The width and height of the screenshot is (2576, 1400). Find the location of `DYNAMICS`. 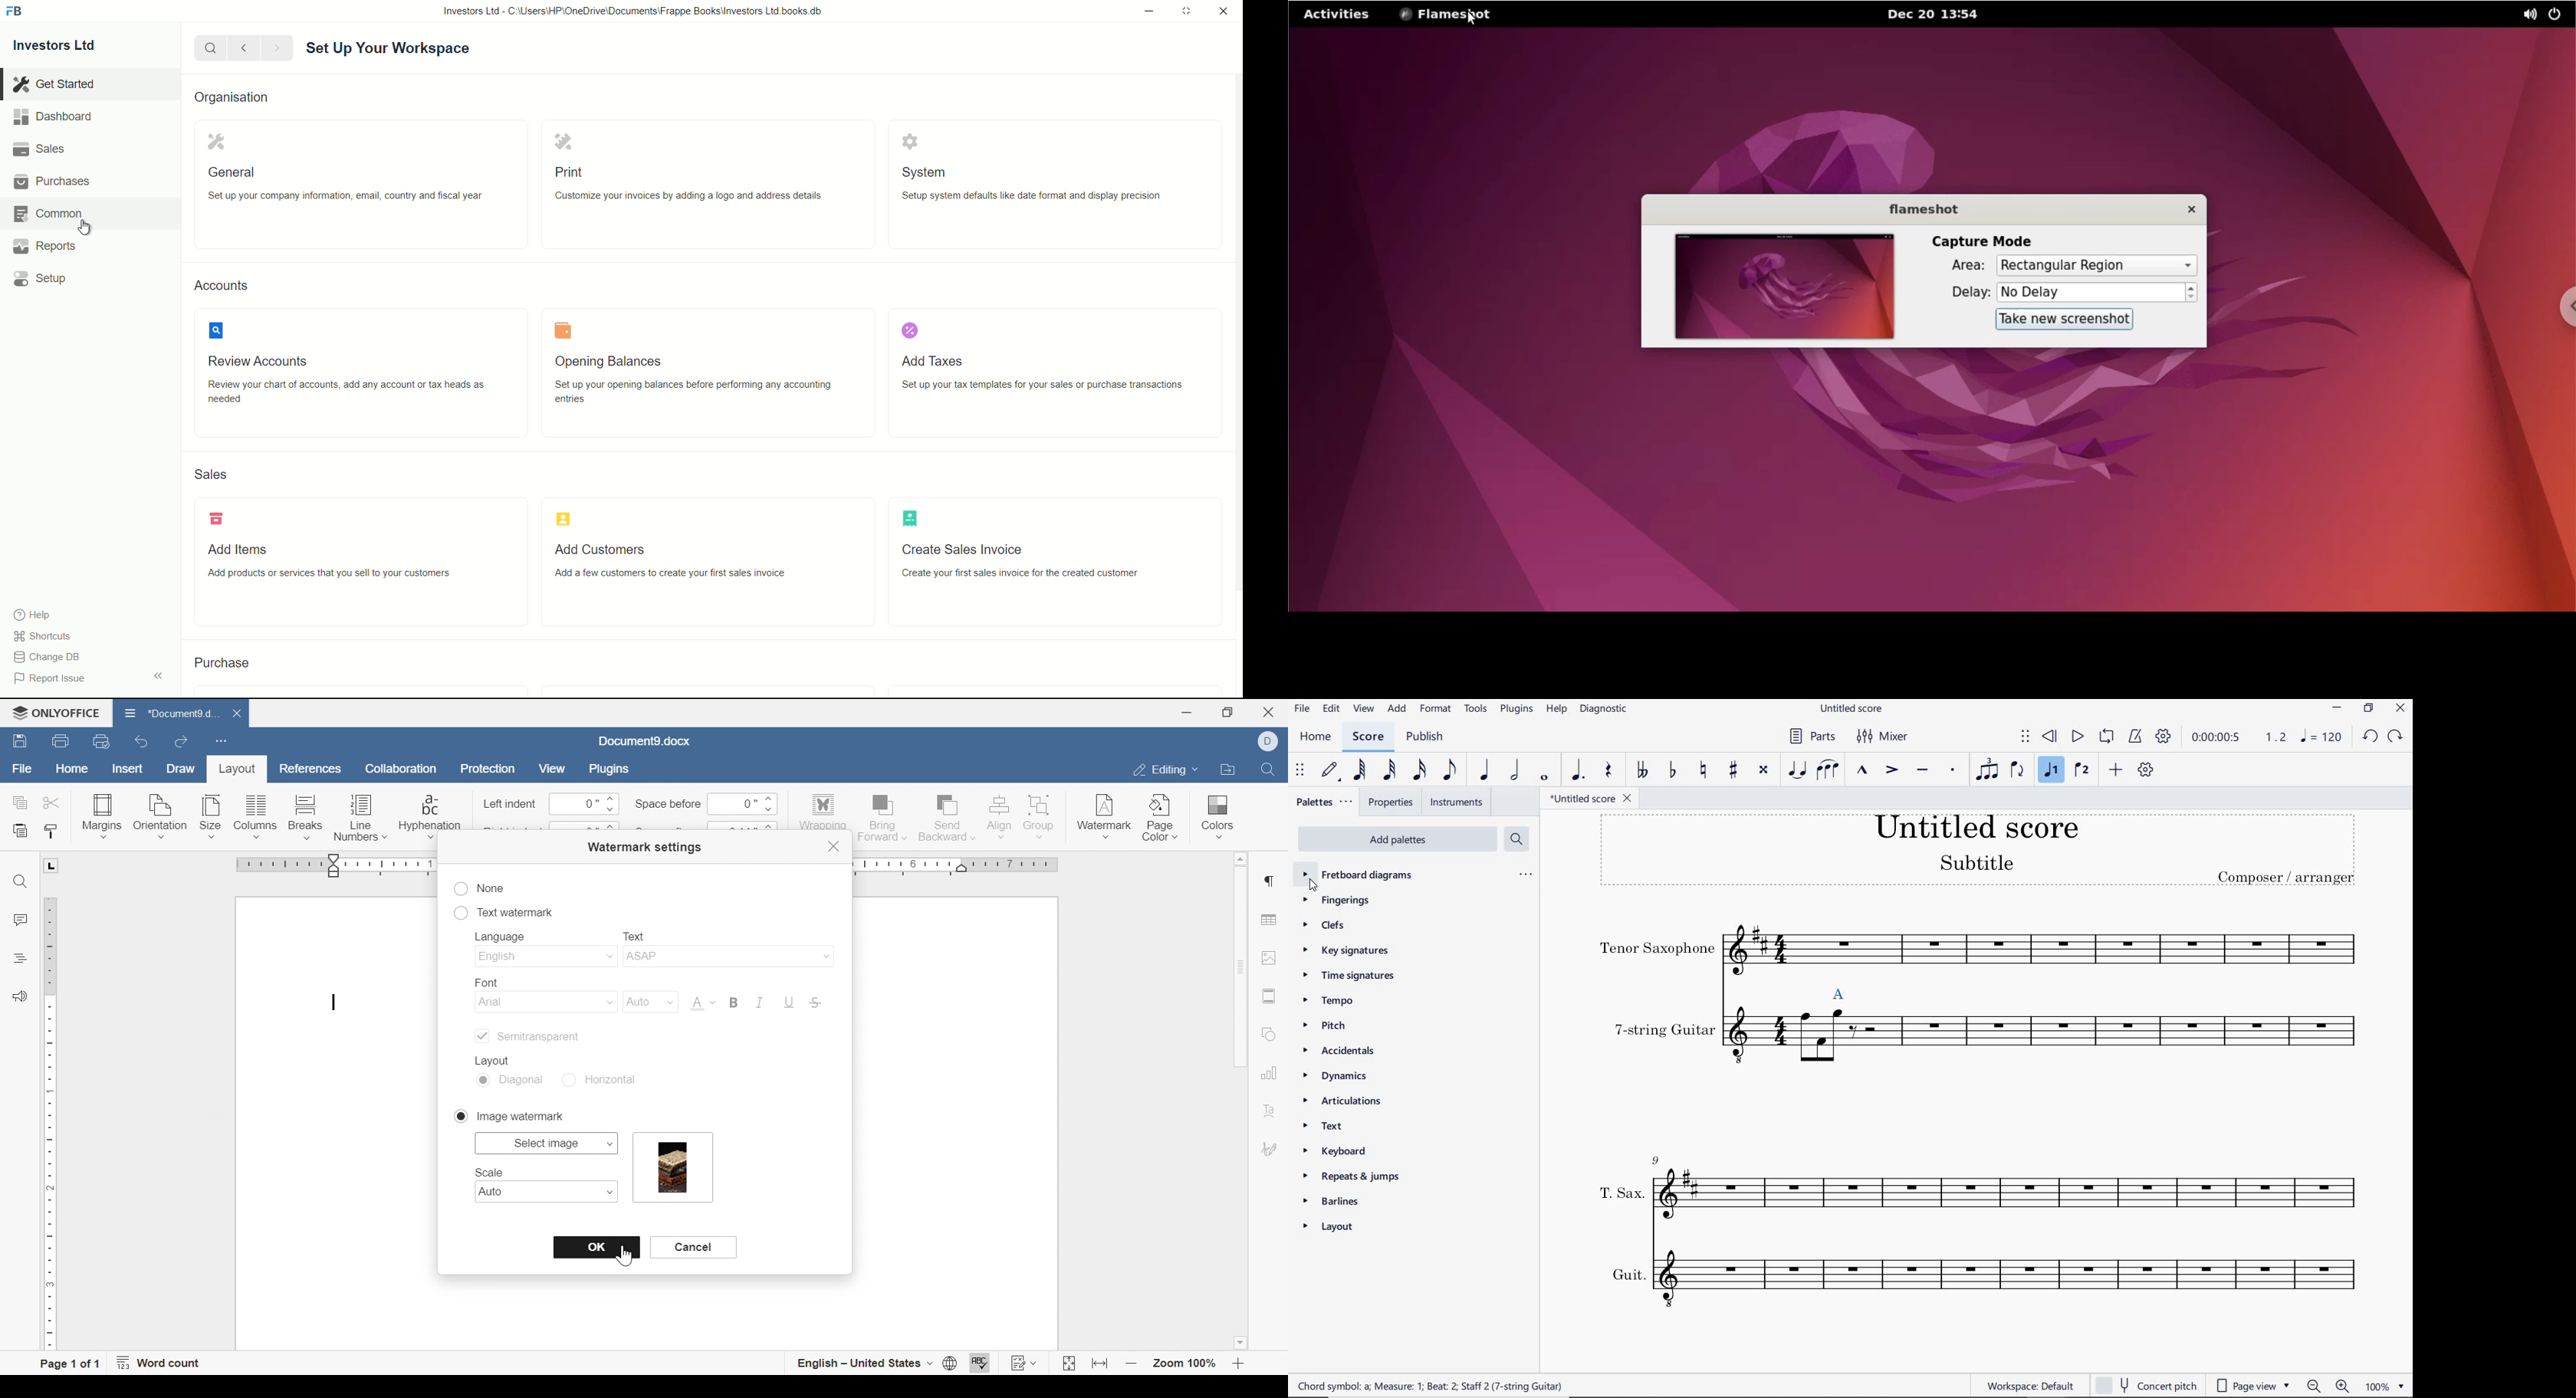

DYNAMICS is located at coordinates (1347, 1075).